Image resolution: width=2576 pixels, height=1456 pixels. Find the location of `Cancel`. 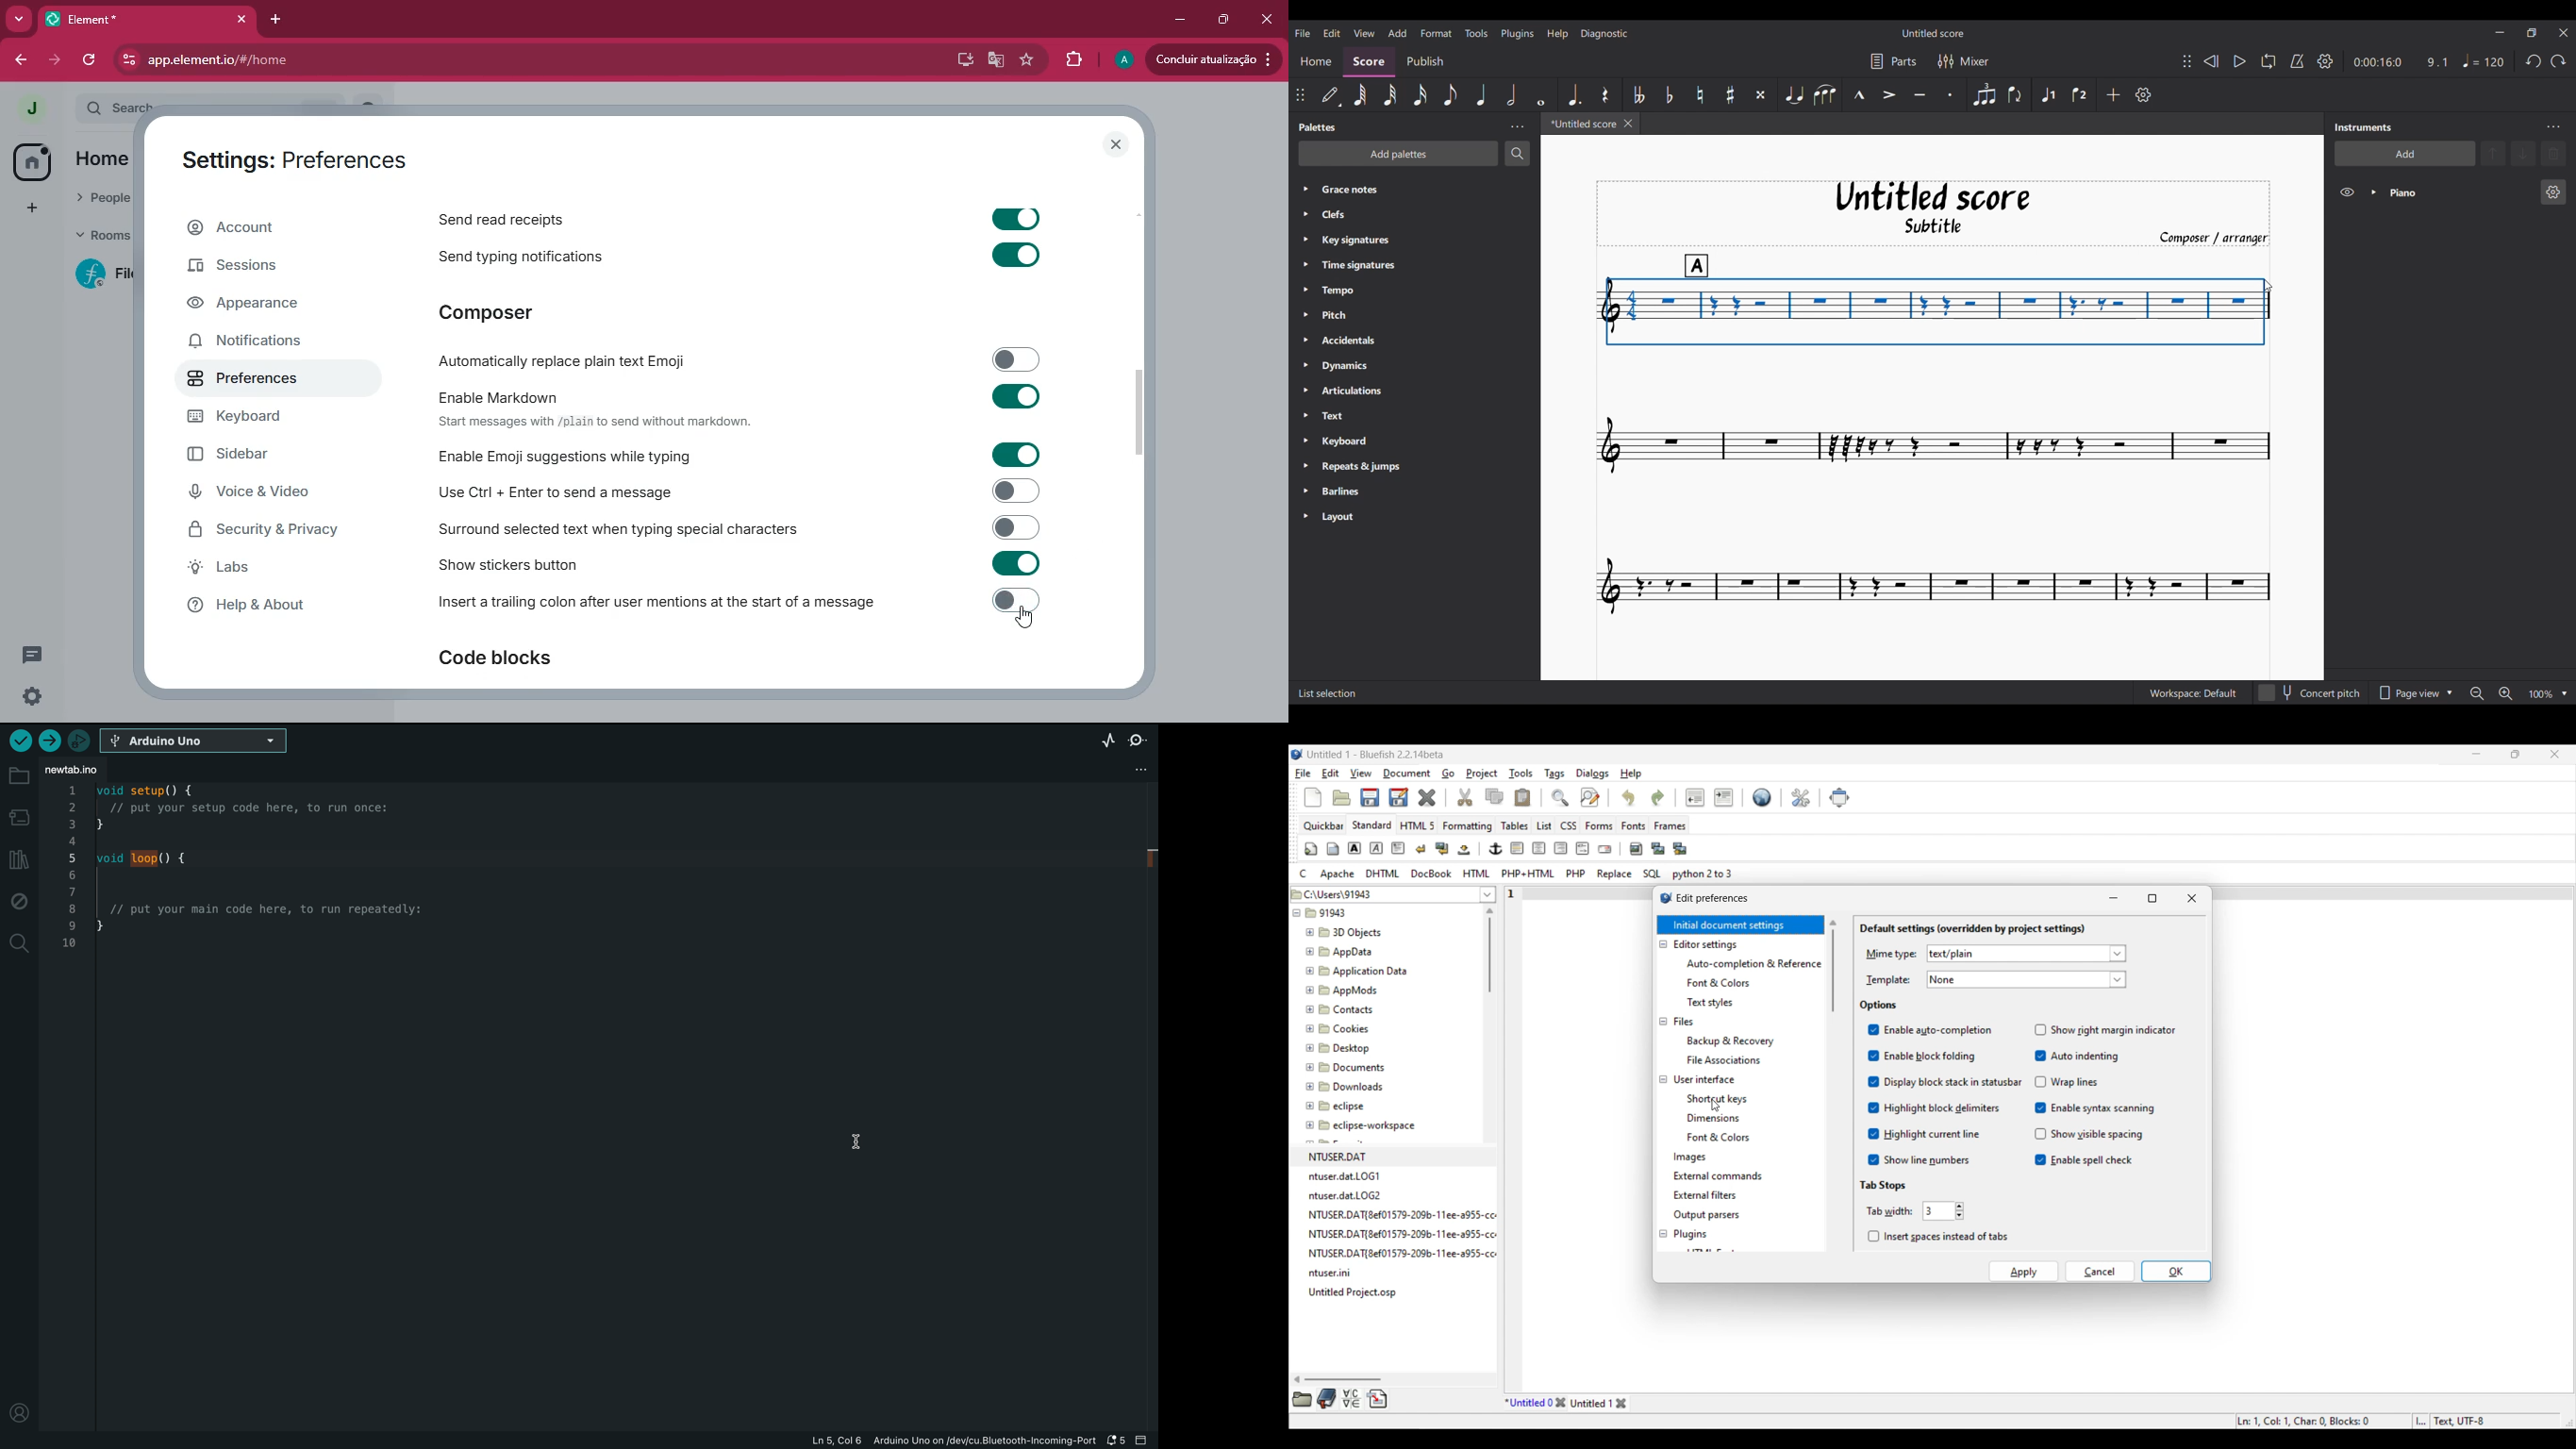

Cancel is located at coordinates (2101, 1271).